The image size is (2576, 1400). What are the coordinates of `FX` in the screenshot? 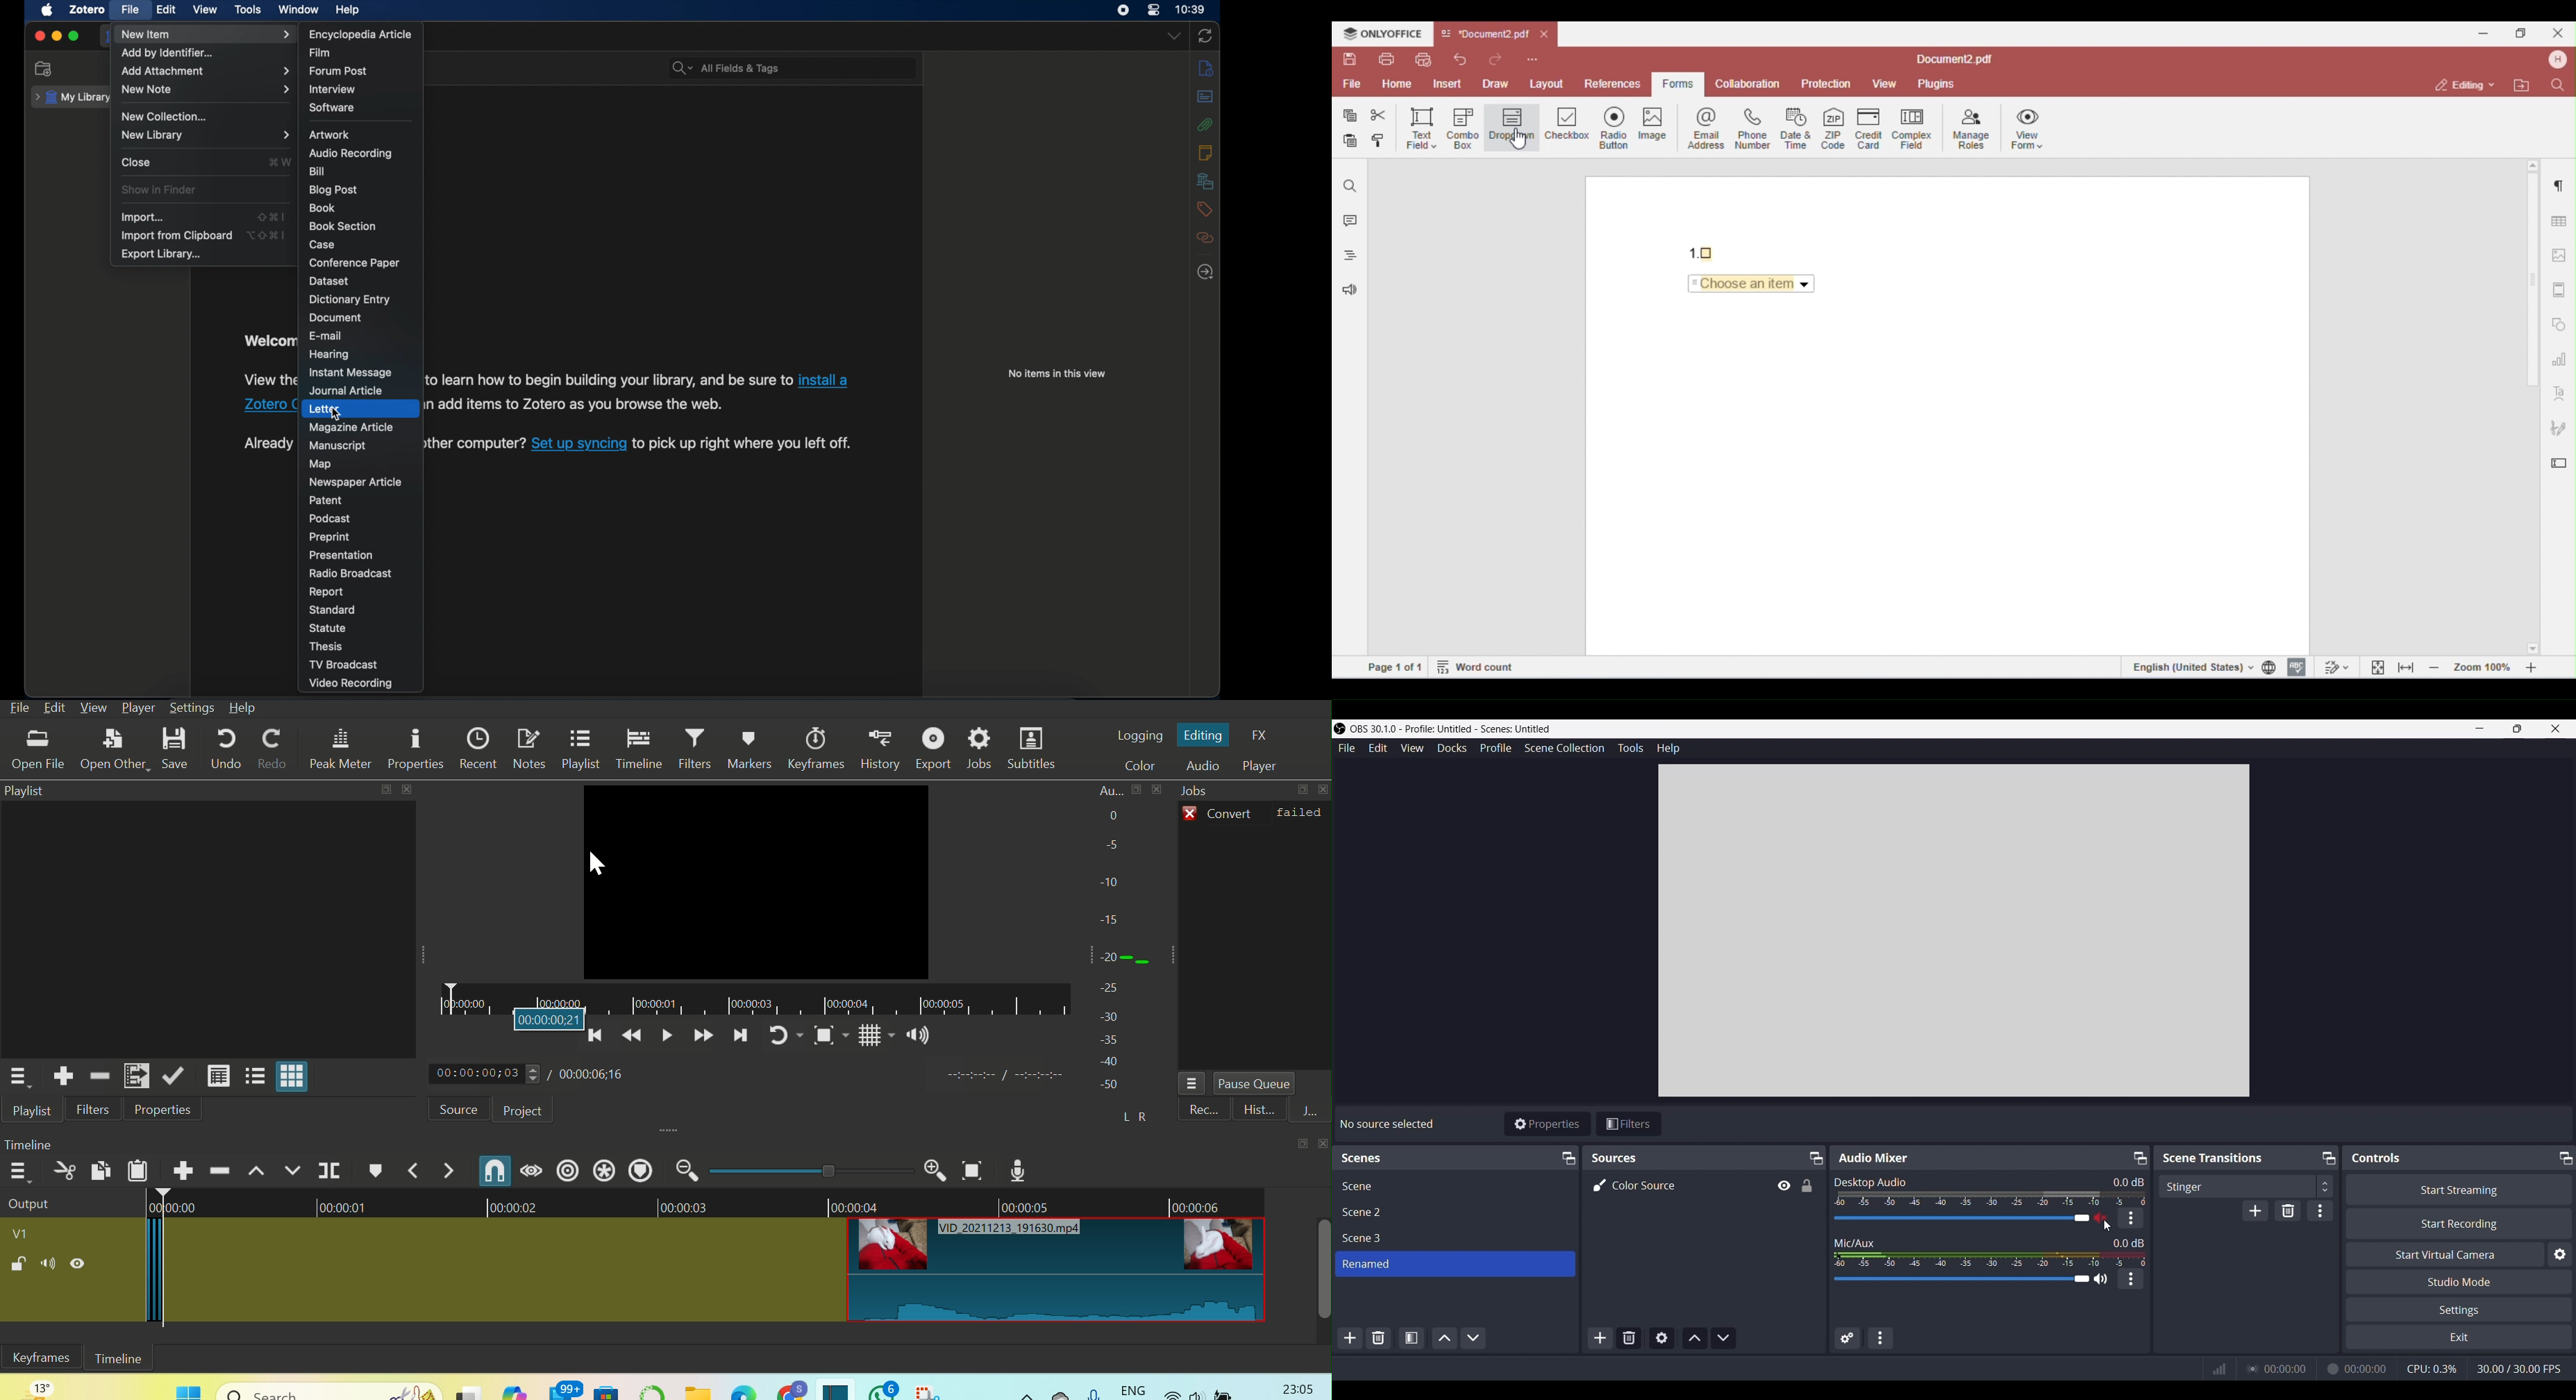 It's located at (1262, 735).